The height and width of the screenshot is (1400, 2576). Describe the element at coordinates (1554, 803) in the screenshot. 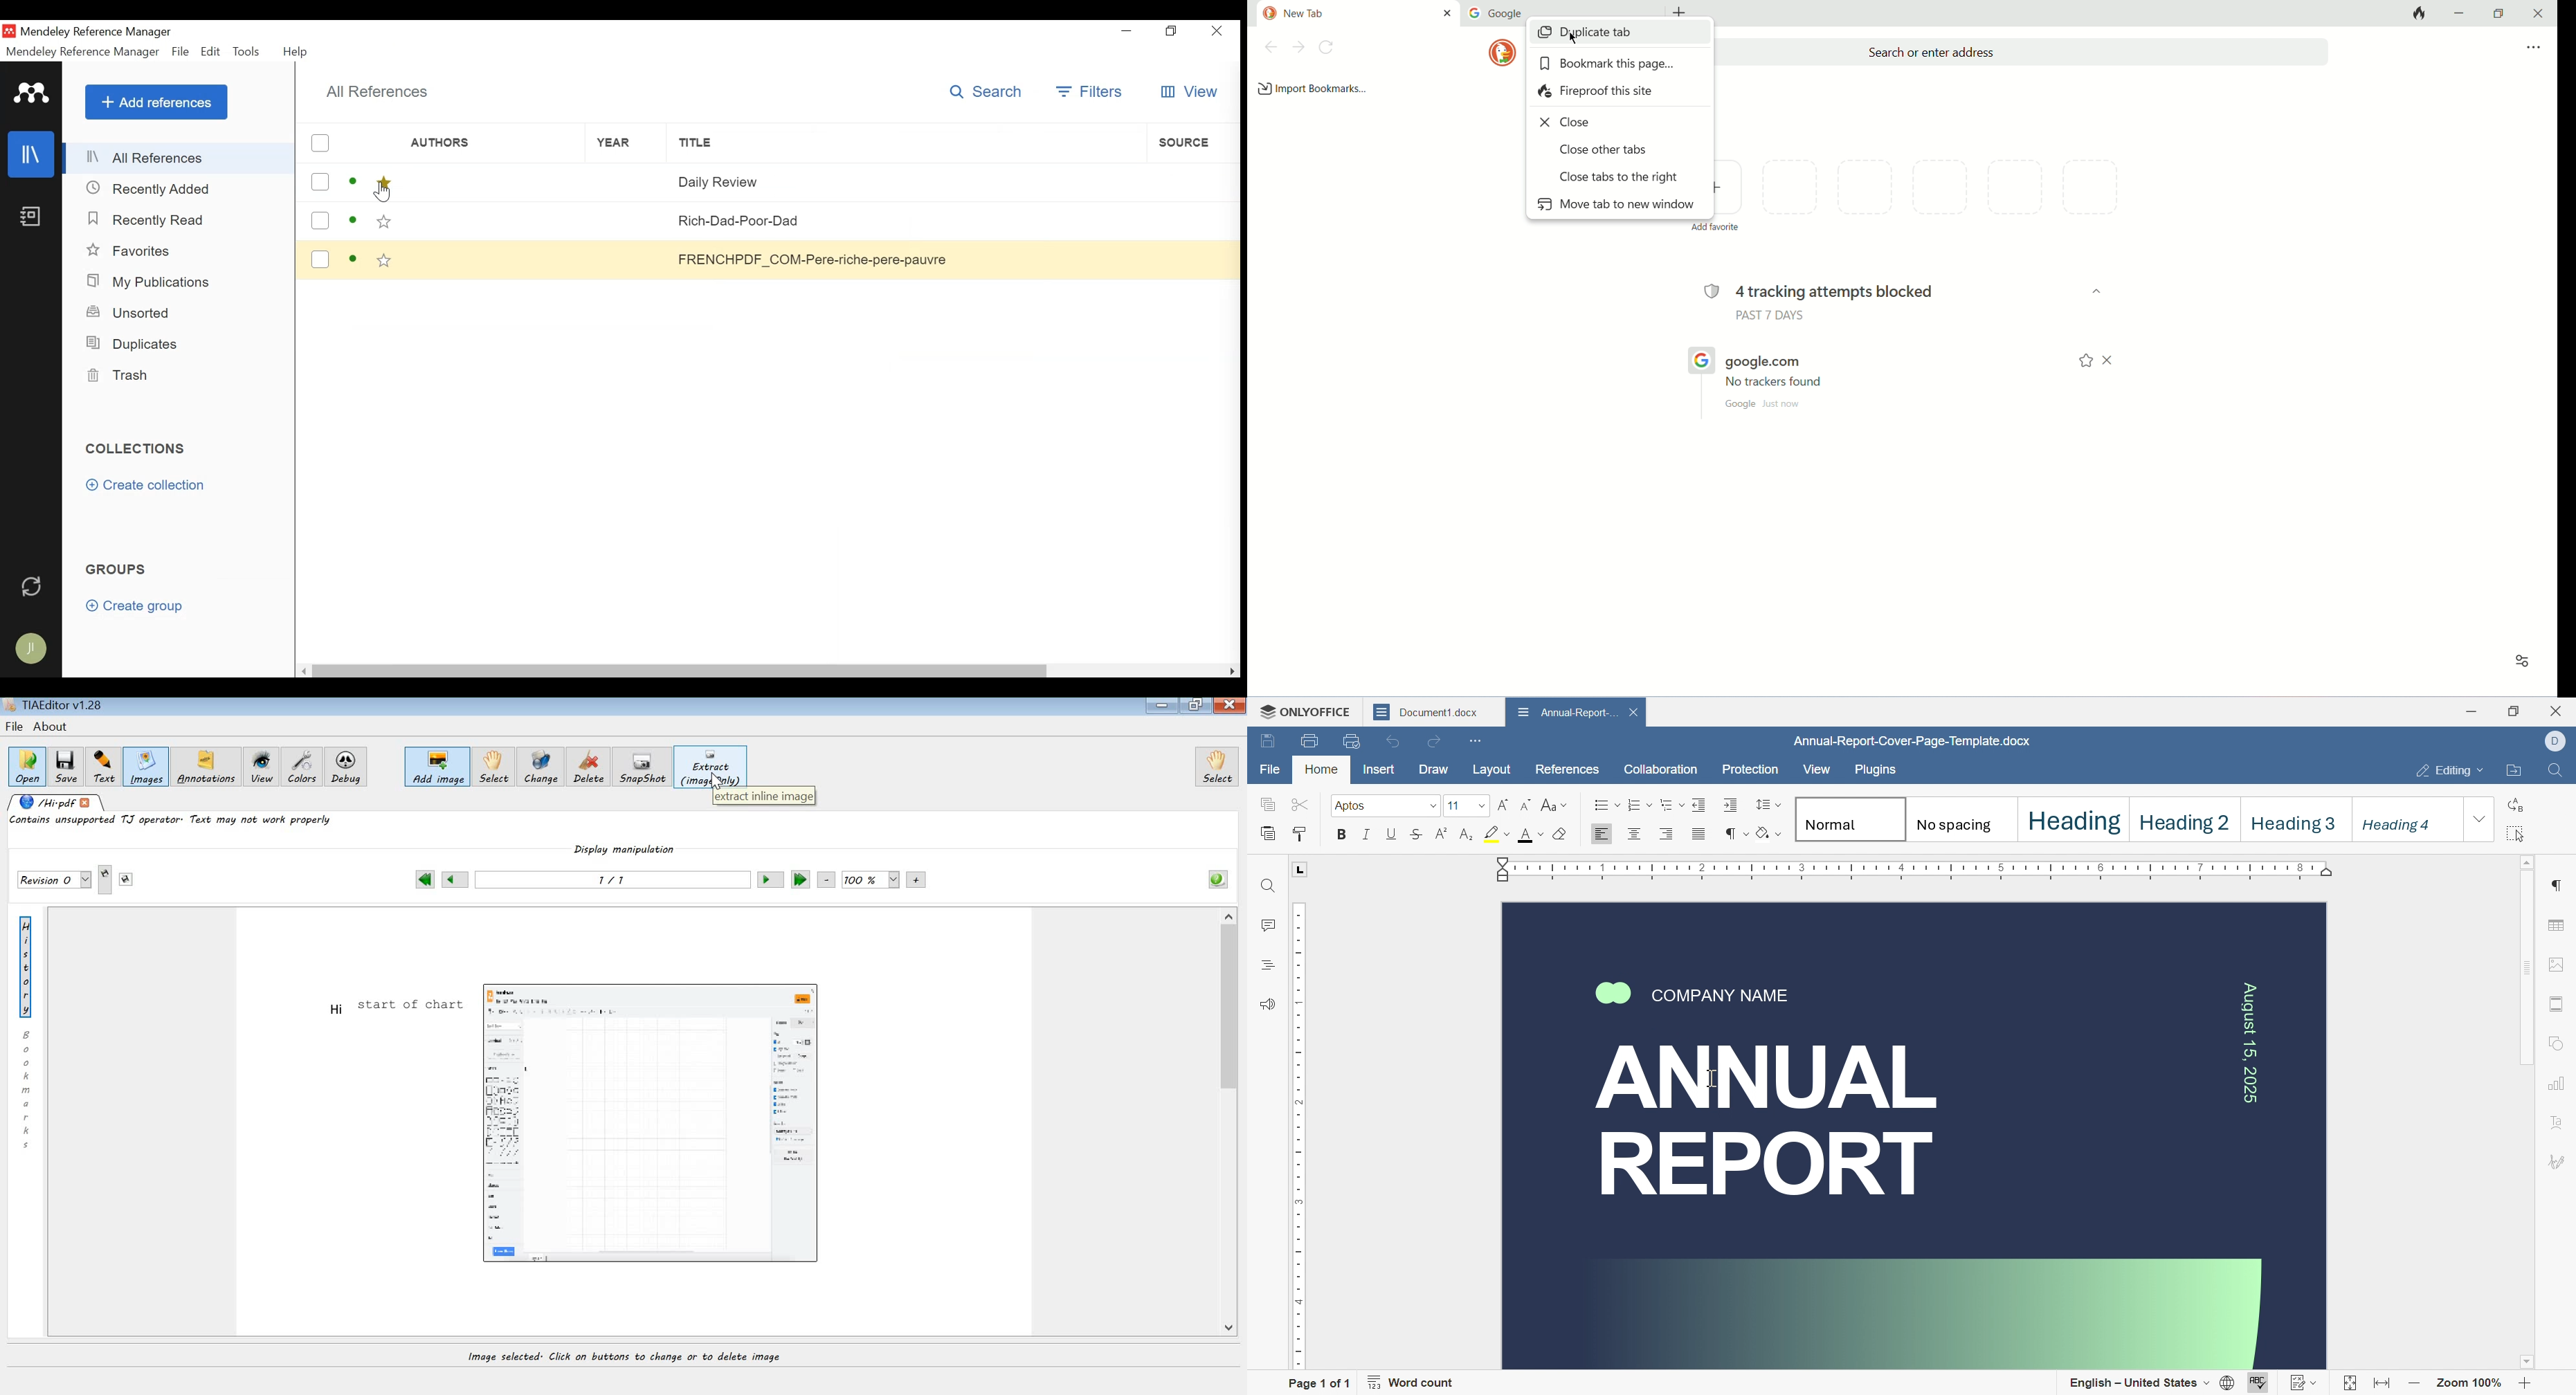

I see `change case` at that location.